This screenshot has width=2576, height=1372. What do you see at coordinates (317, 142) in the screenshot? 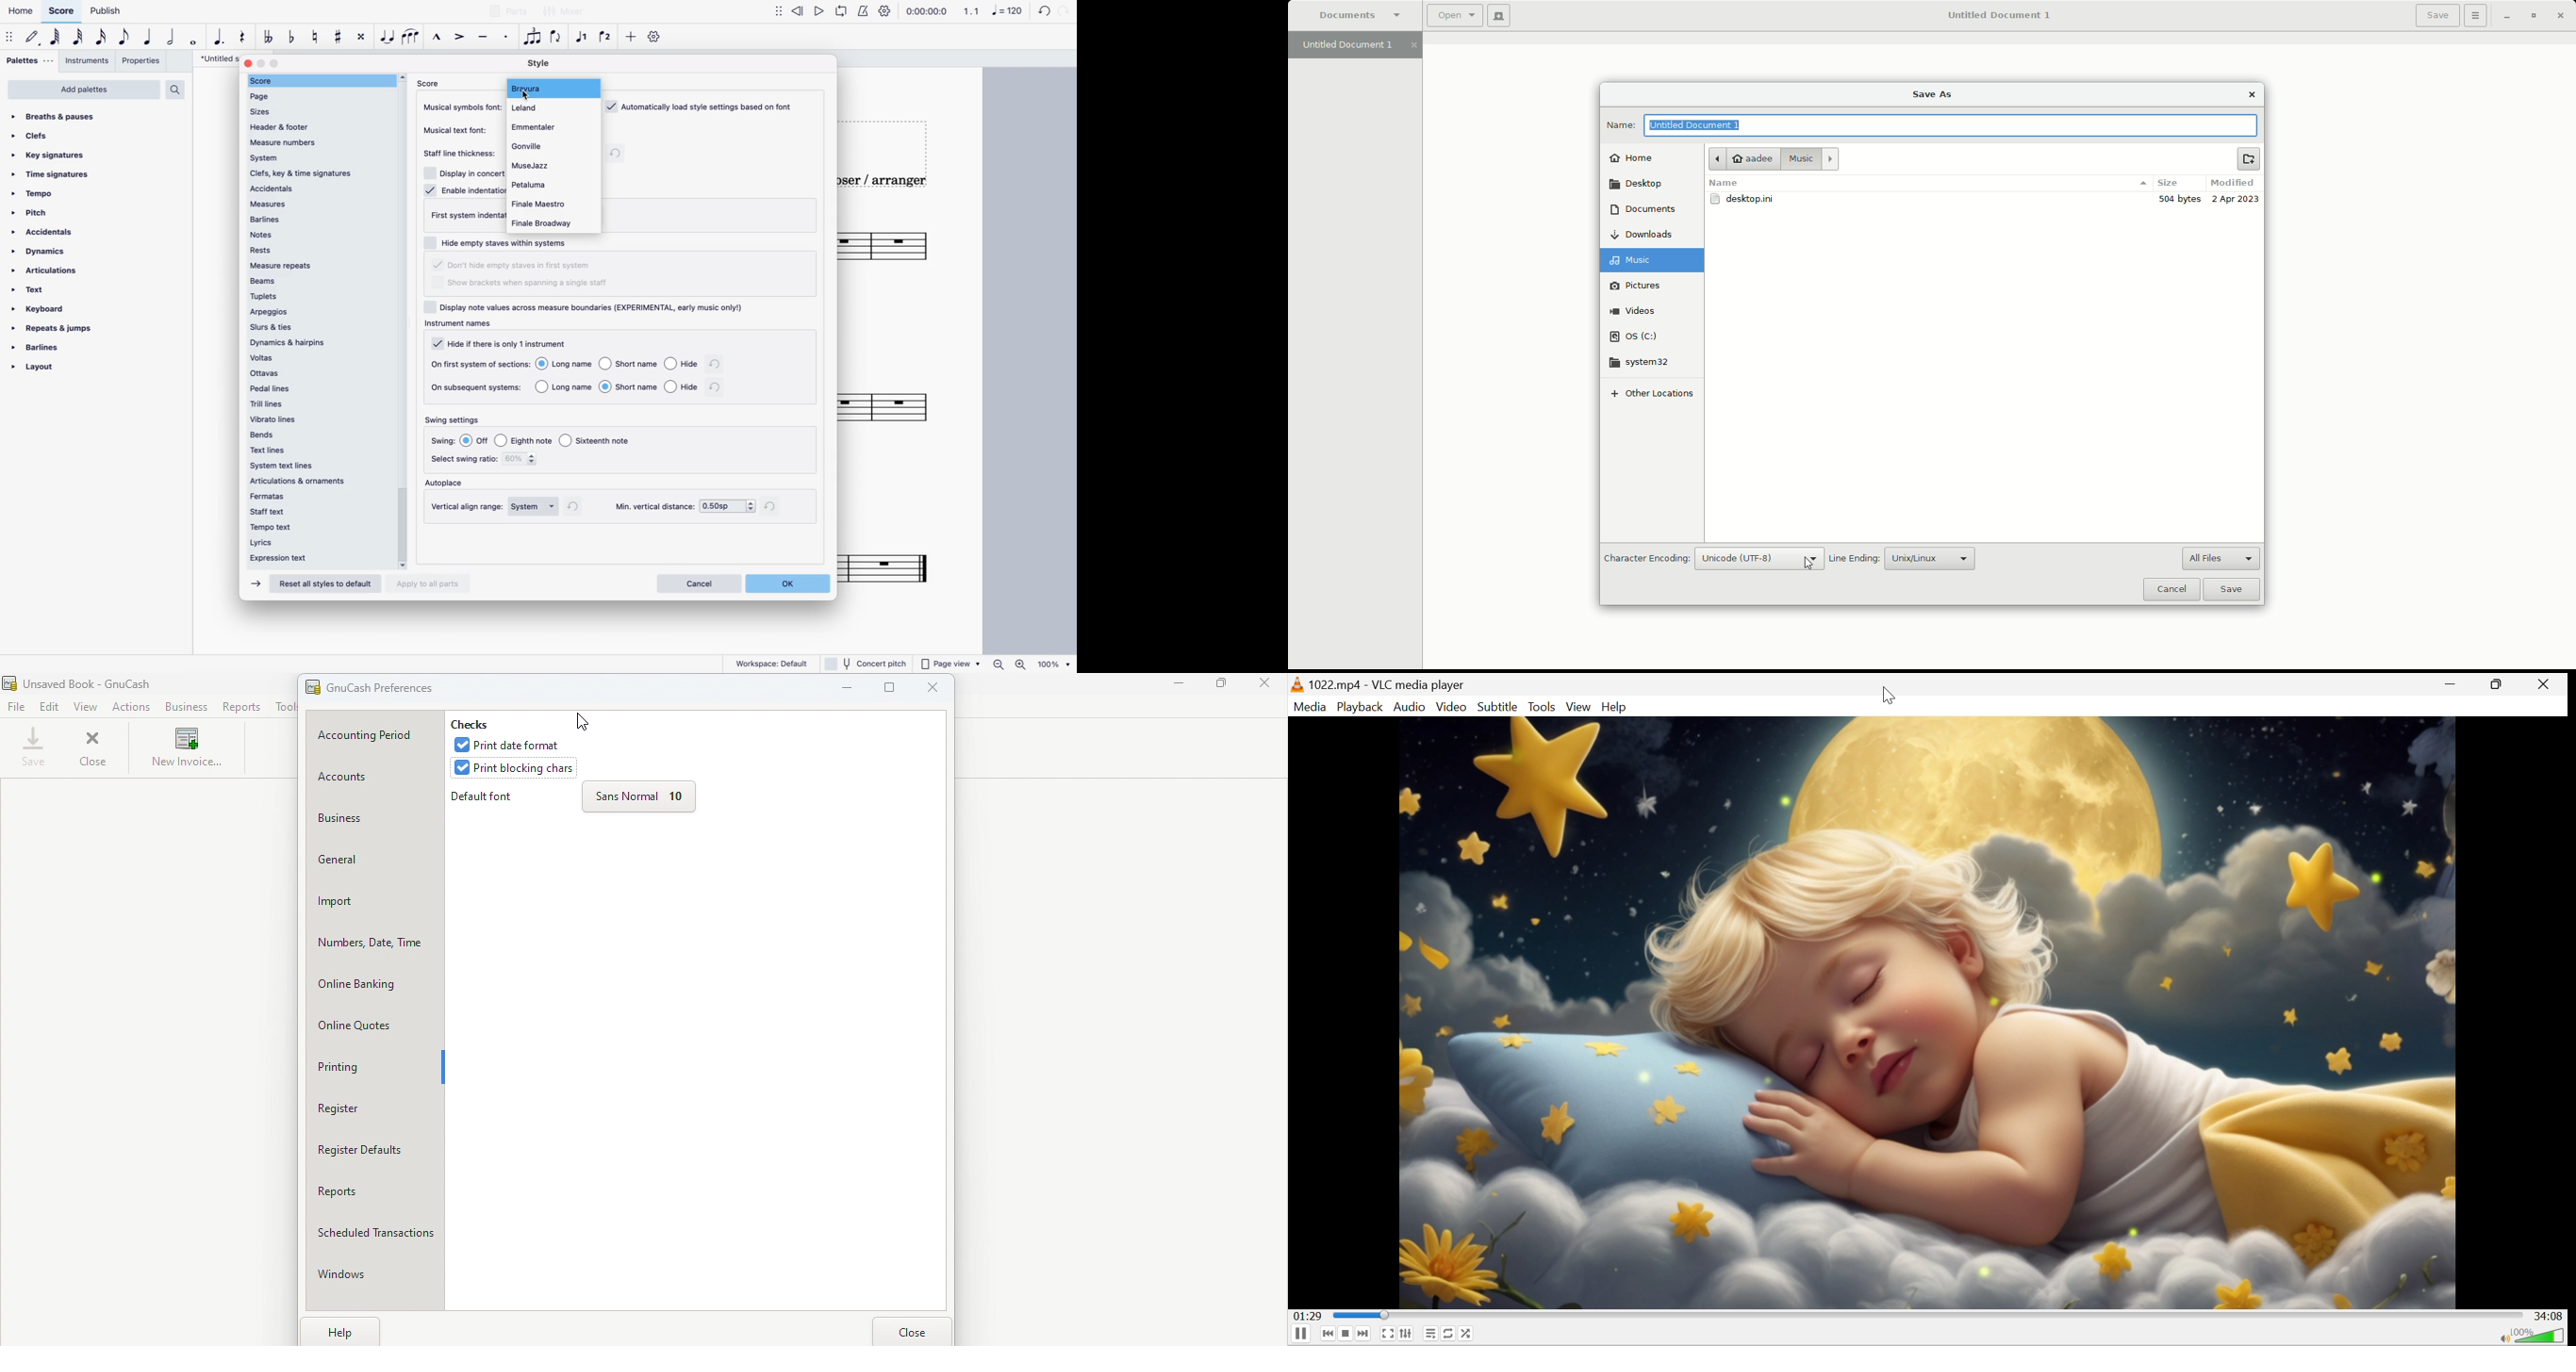
I see `measure numbers` at bounding box center [317, 142].